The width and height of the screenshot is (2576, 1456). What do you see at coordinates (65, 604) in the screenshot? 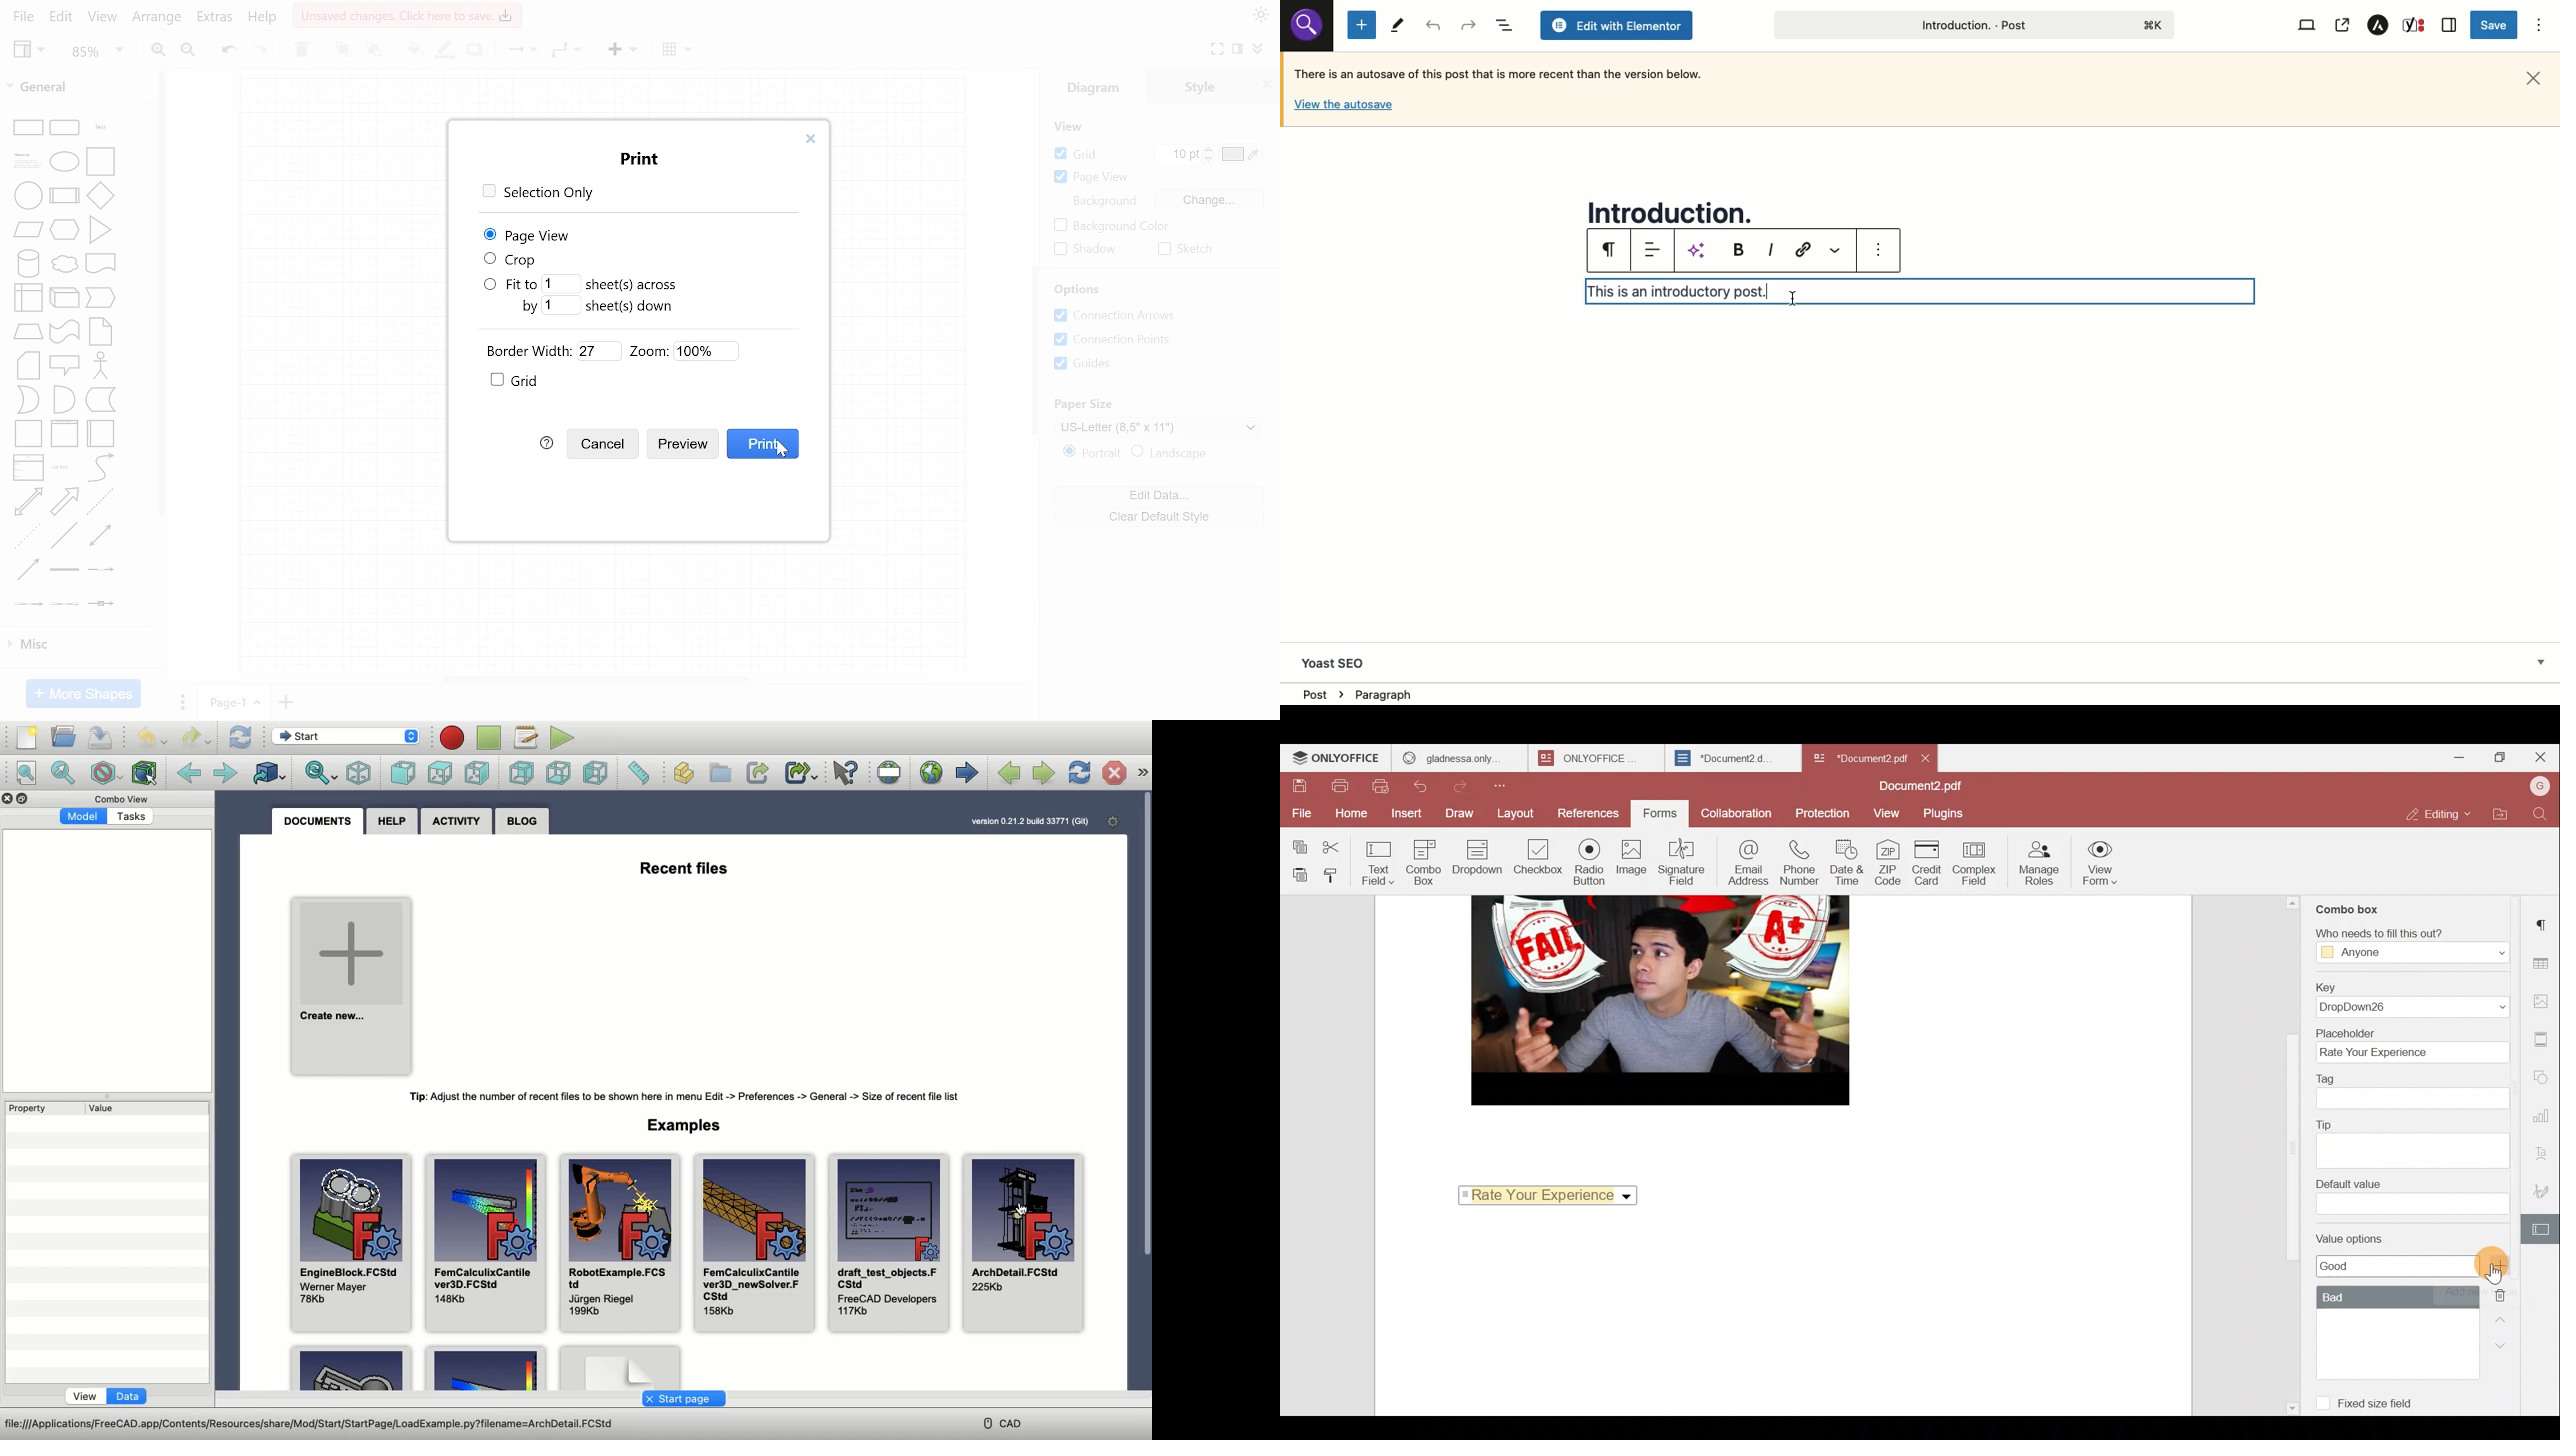
I see `Connector with 3 labels` at bounding box center [65, 604].